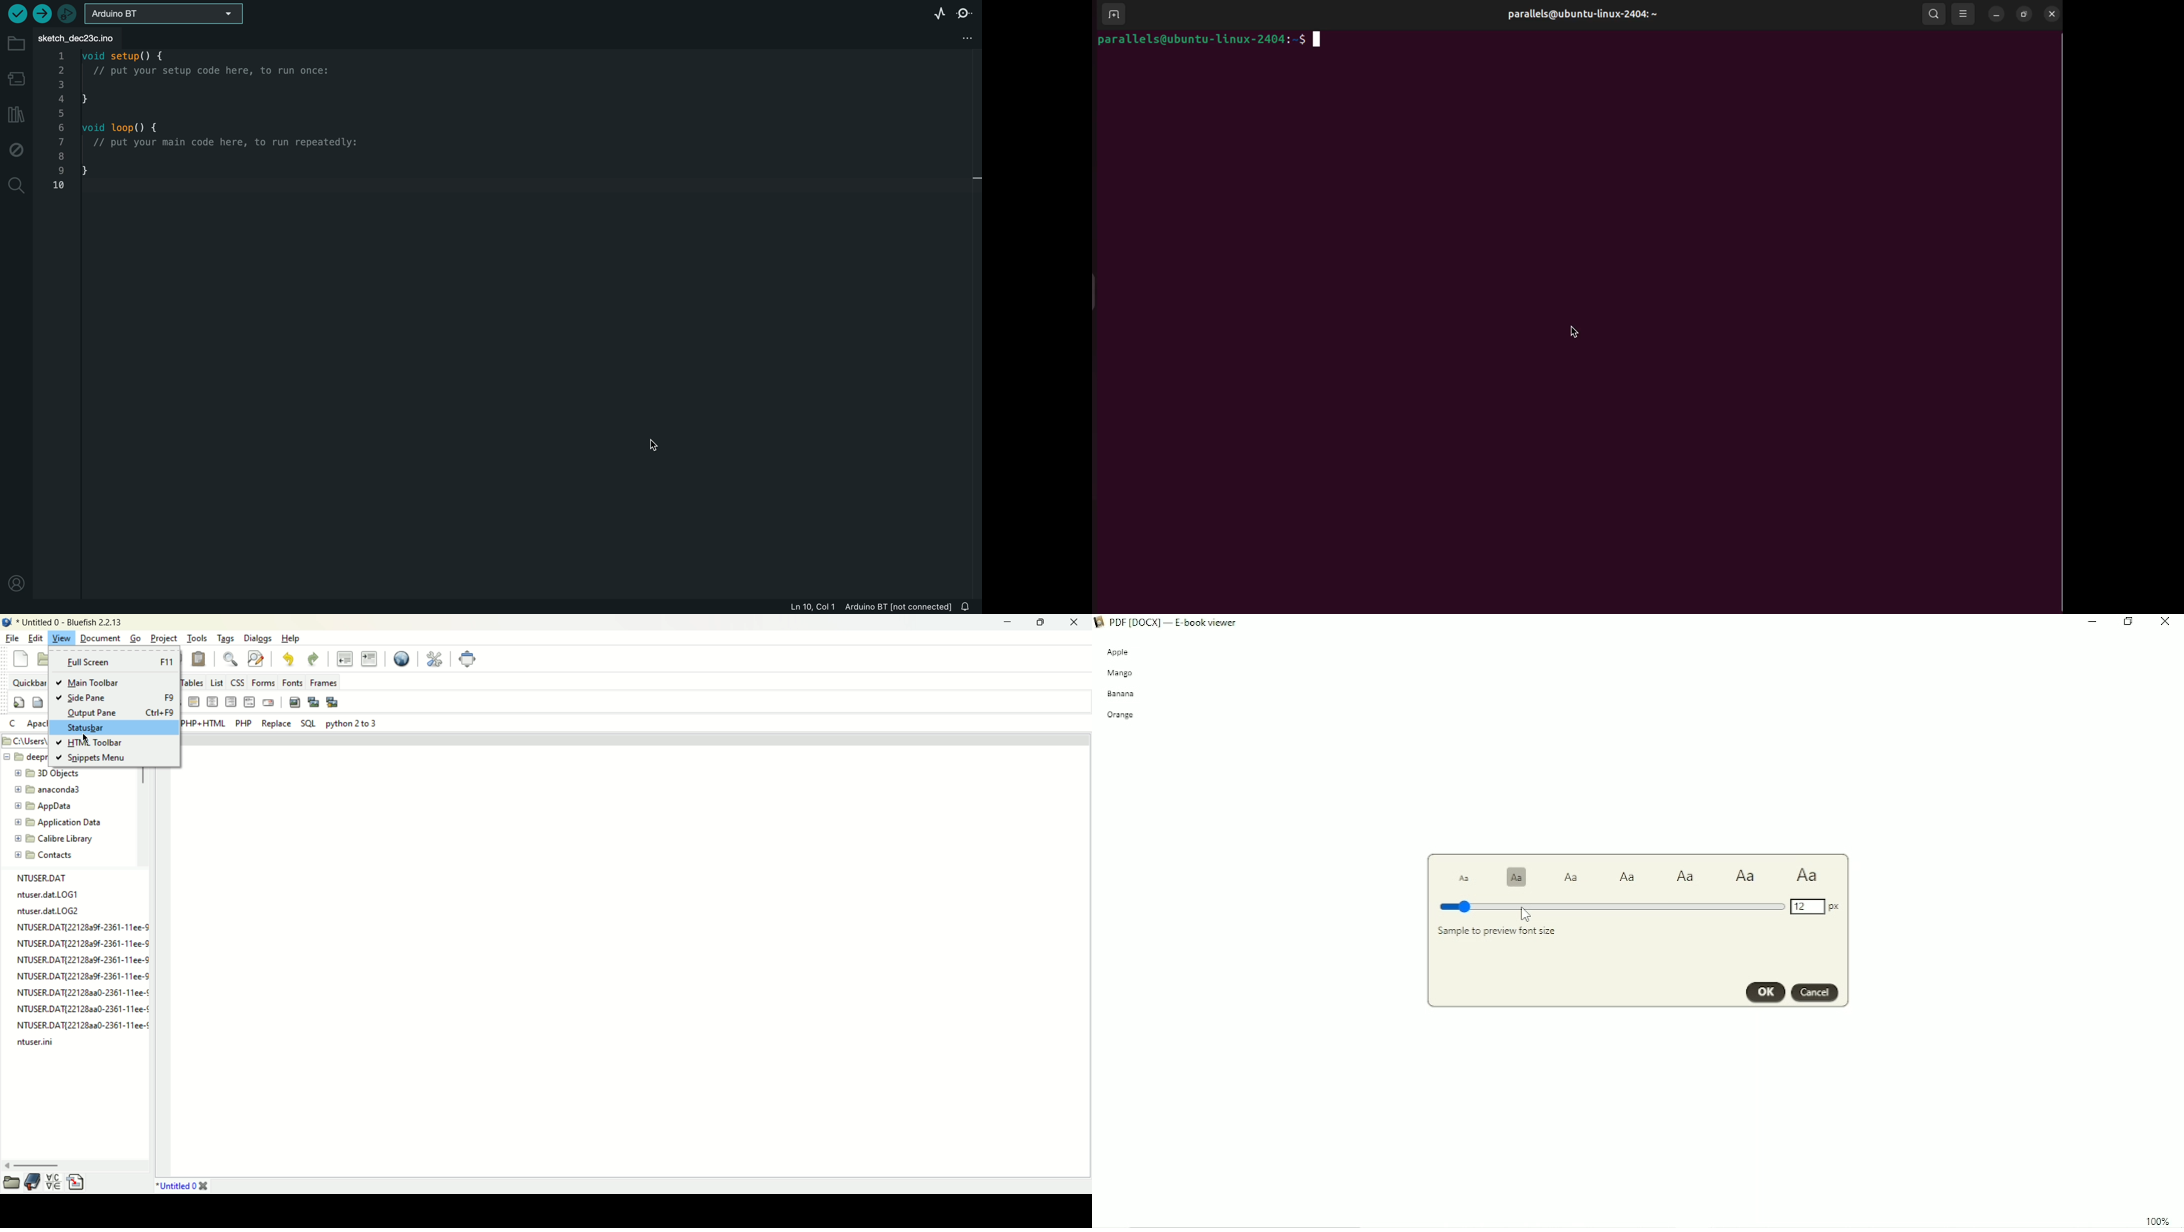 The image size is (2184, 1232). Describe the element at coordinates (117, 662) in the screenshot. I see `full screen` at that location.